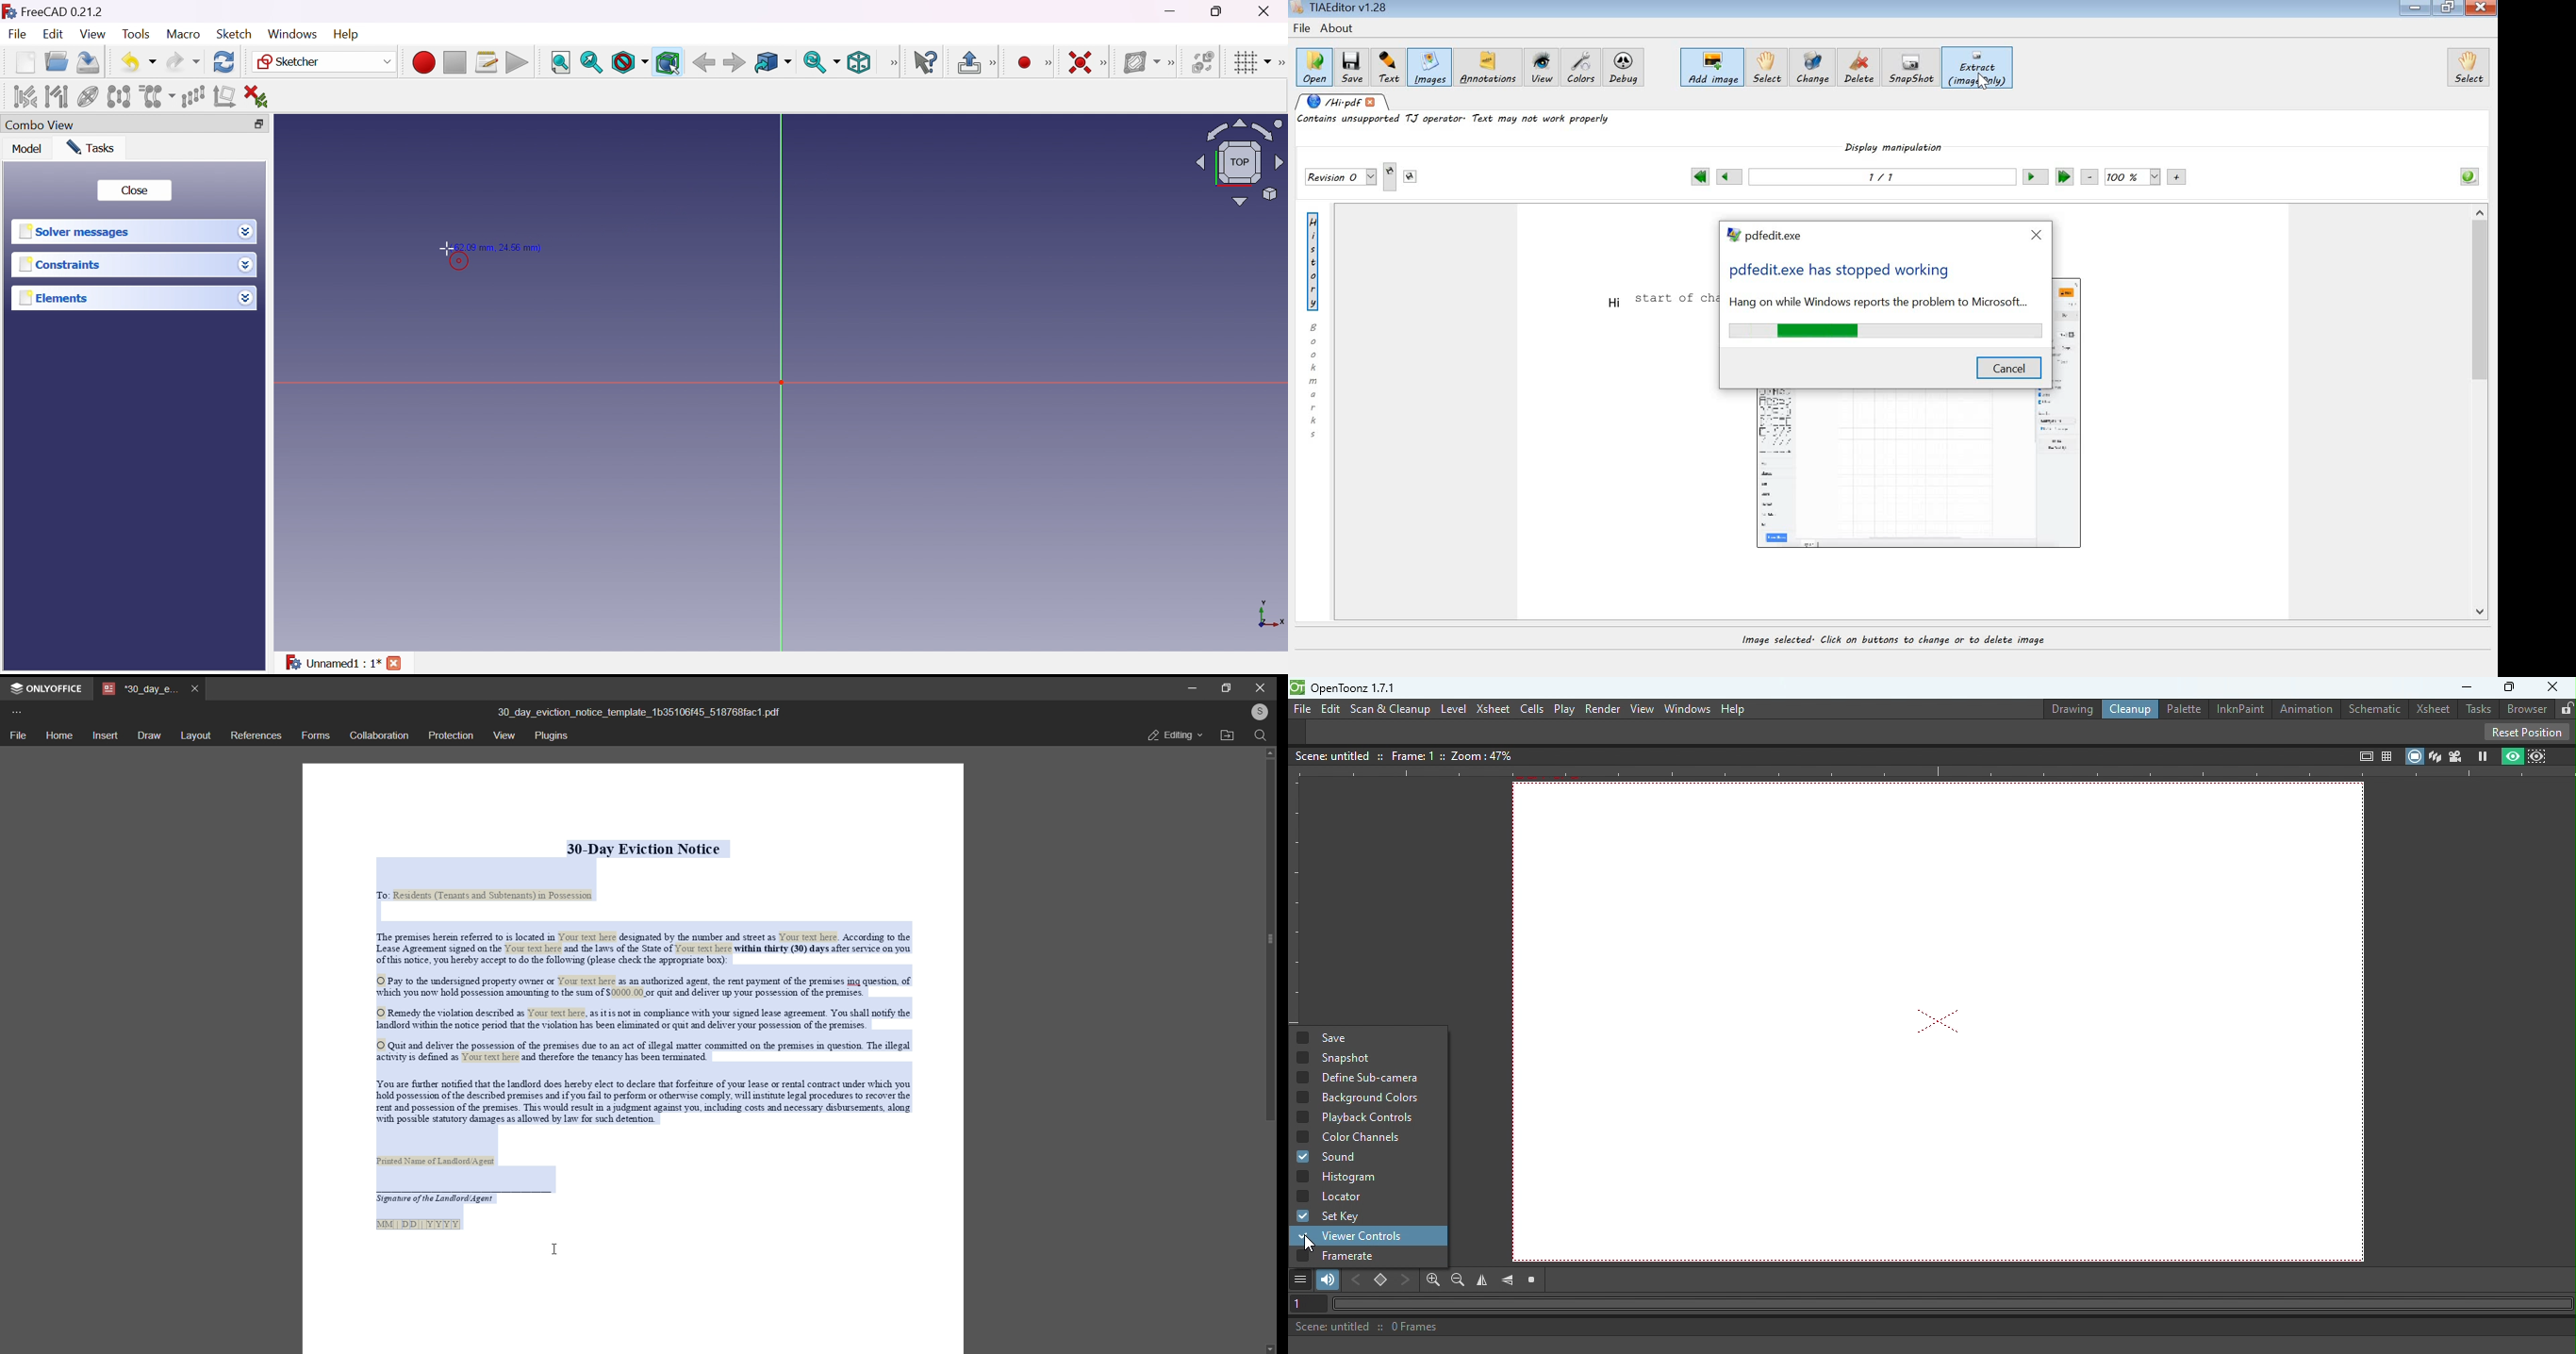 The height and width of the screenshot is (1372, 2576). I want to click on Freeze, so click(2483, 755).